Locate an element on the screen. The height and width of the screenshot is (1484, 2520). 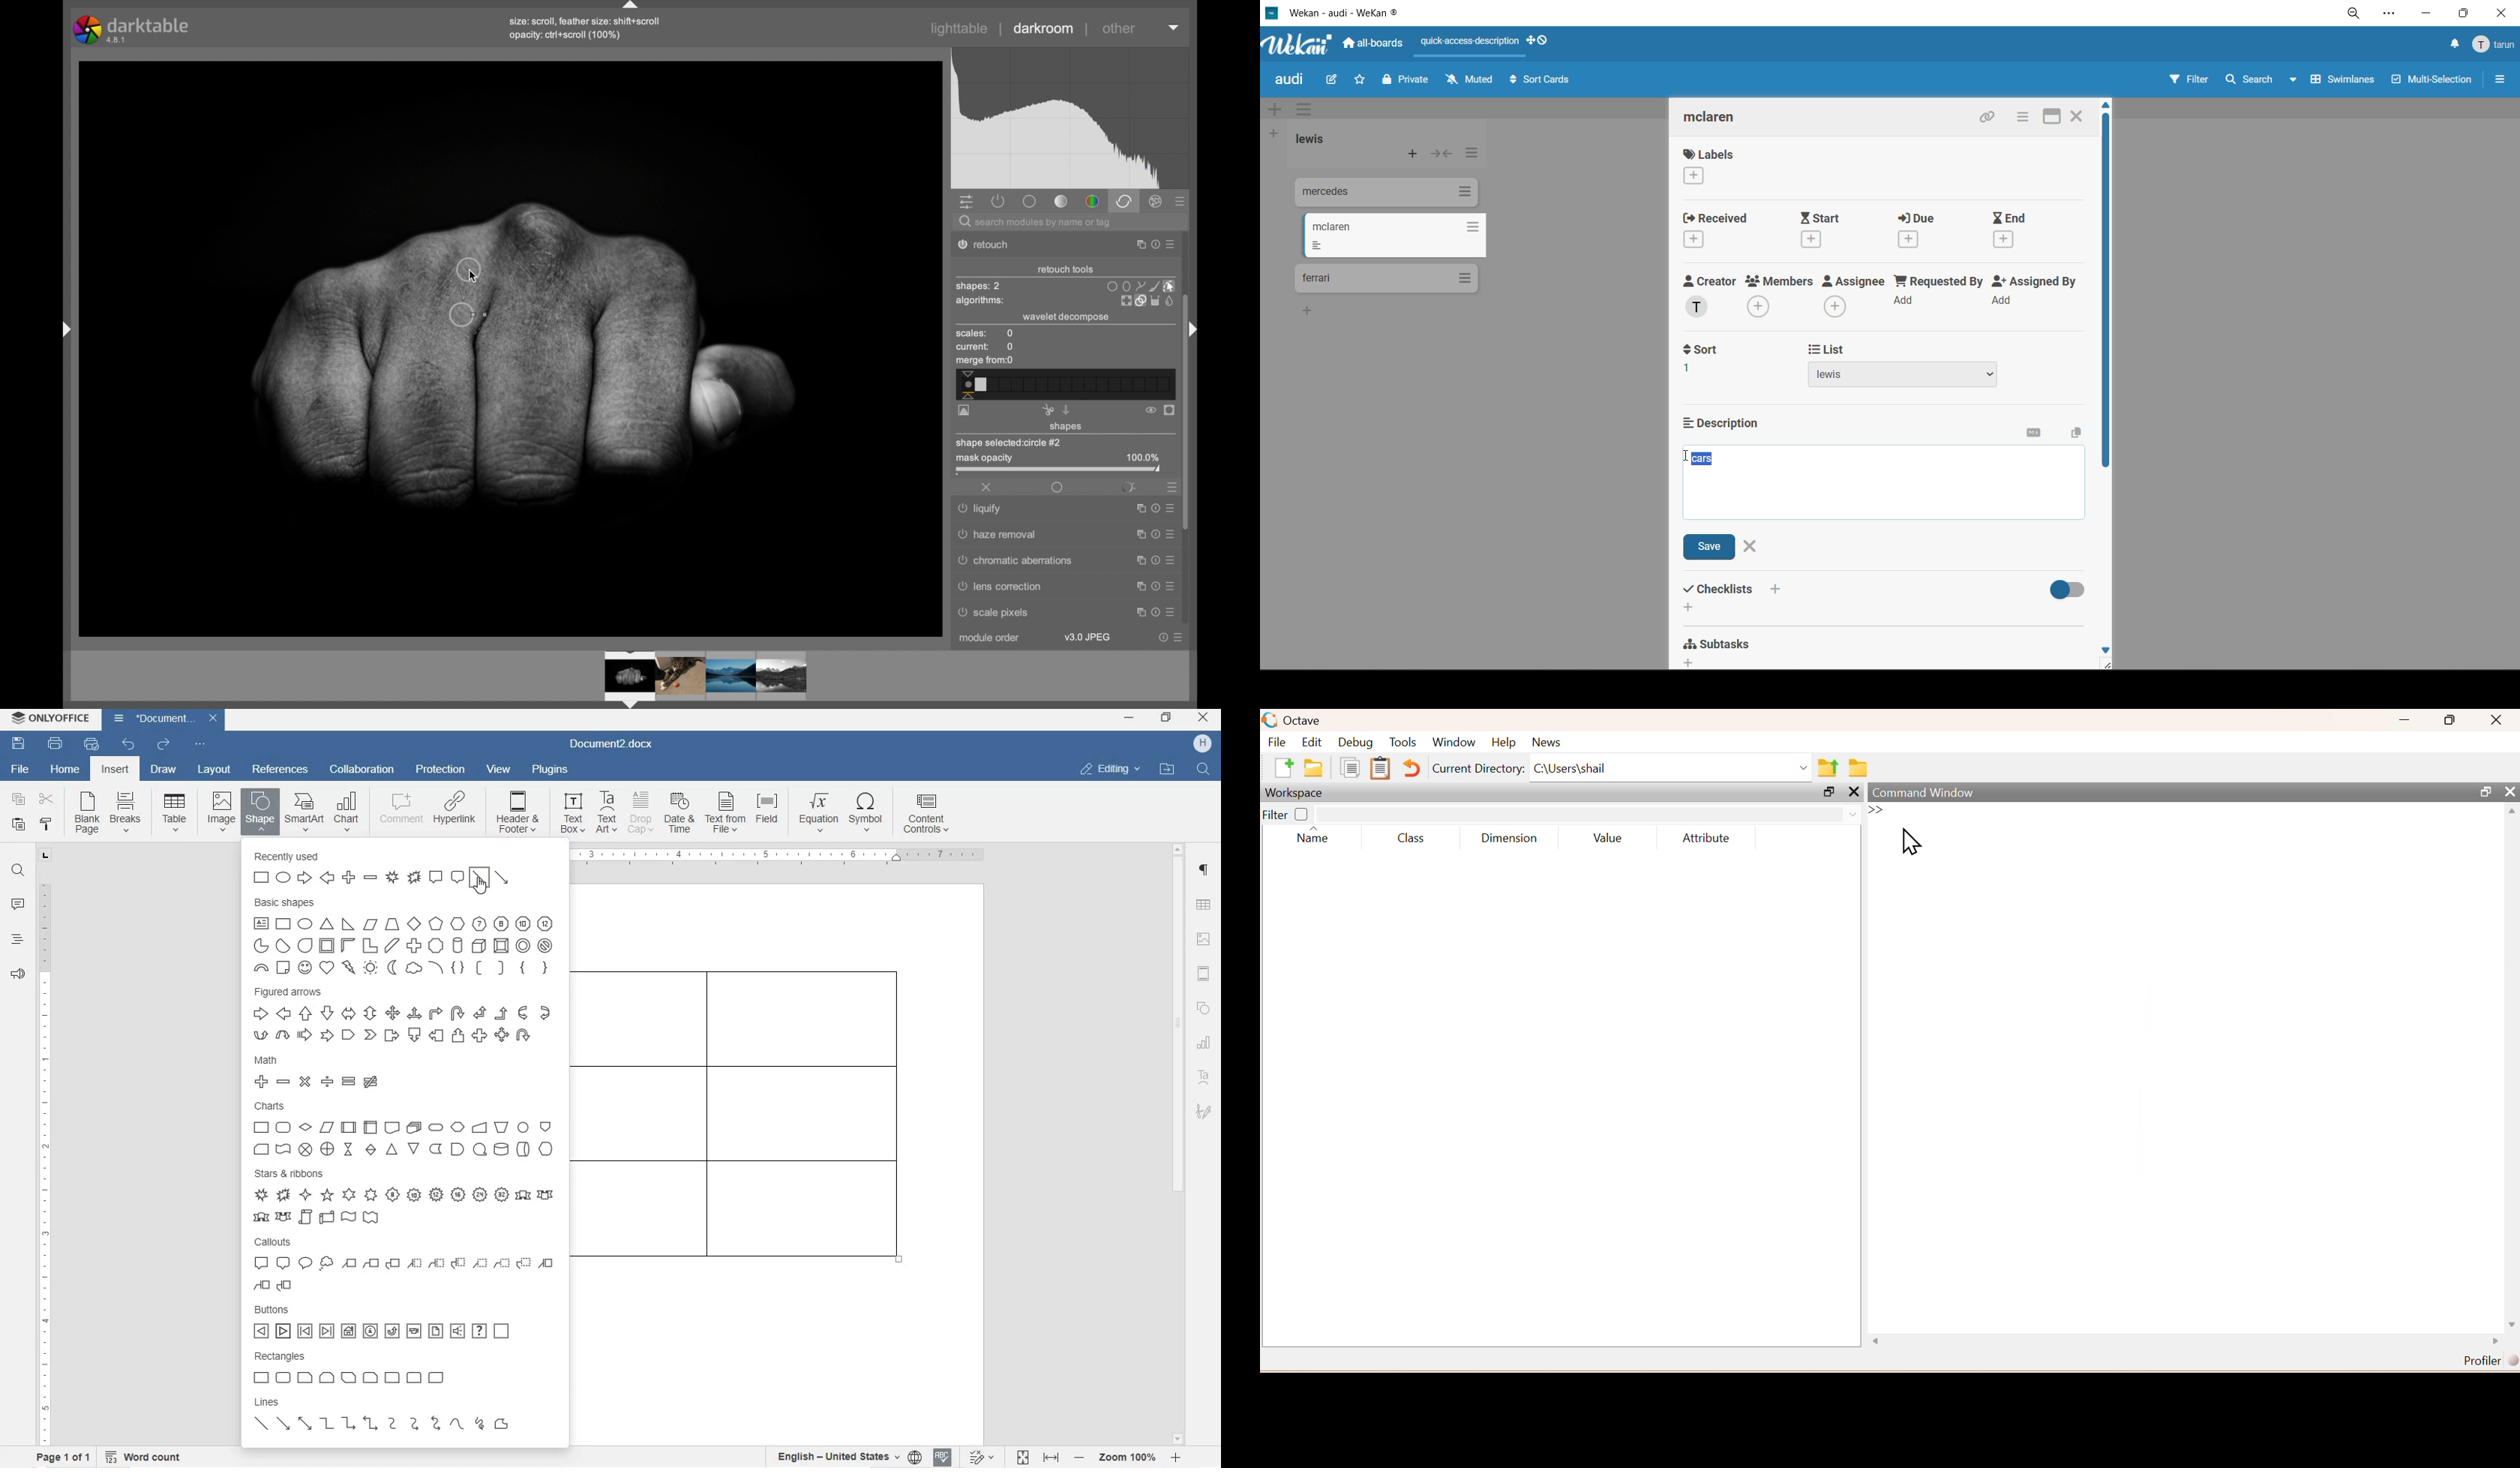
ONLYOFFICE is located at coordinates (53, 718).